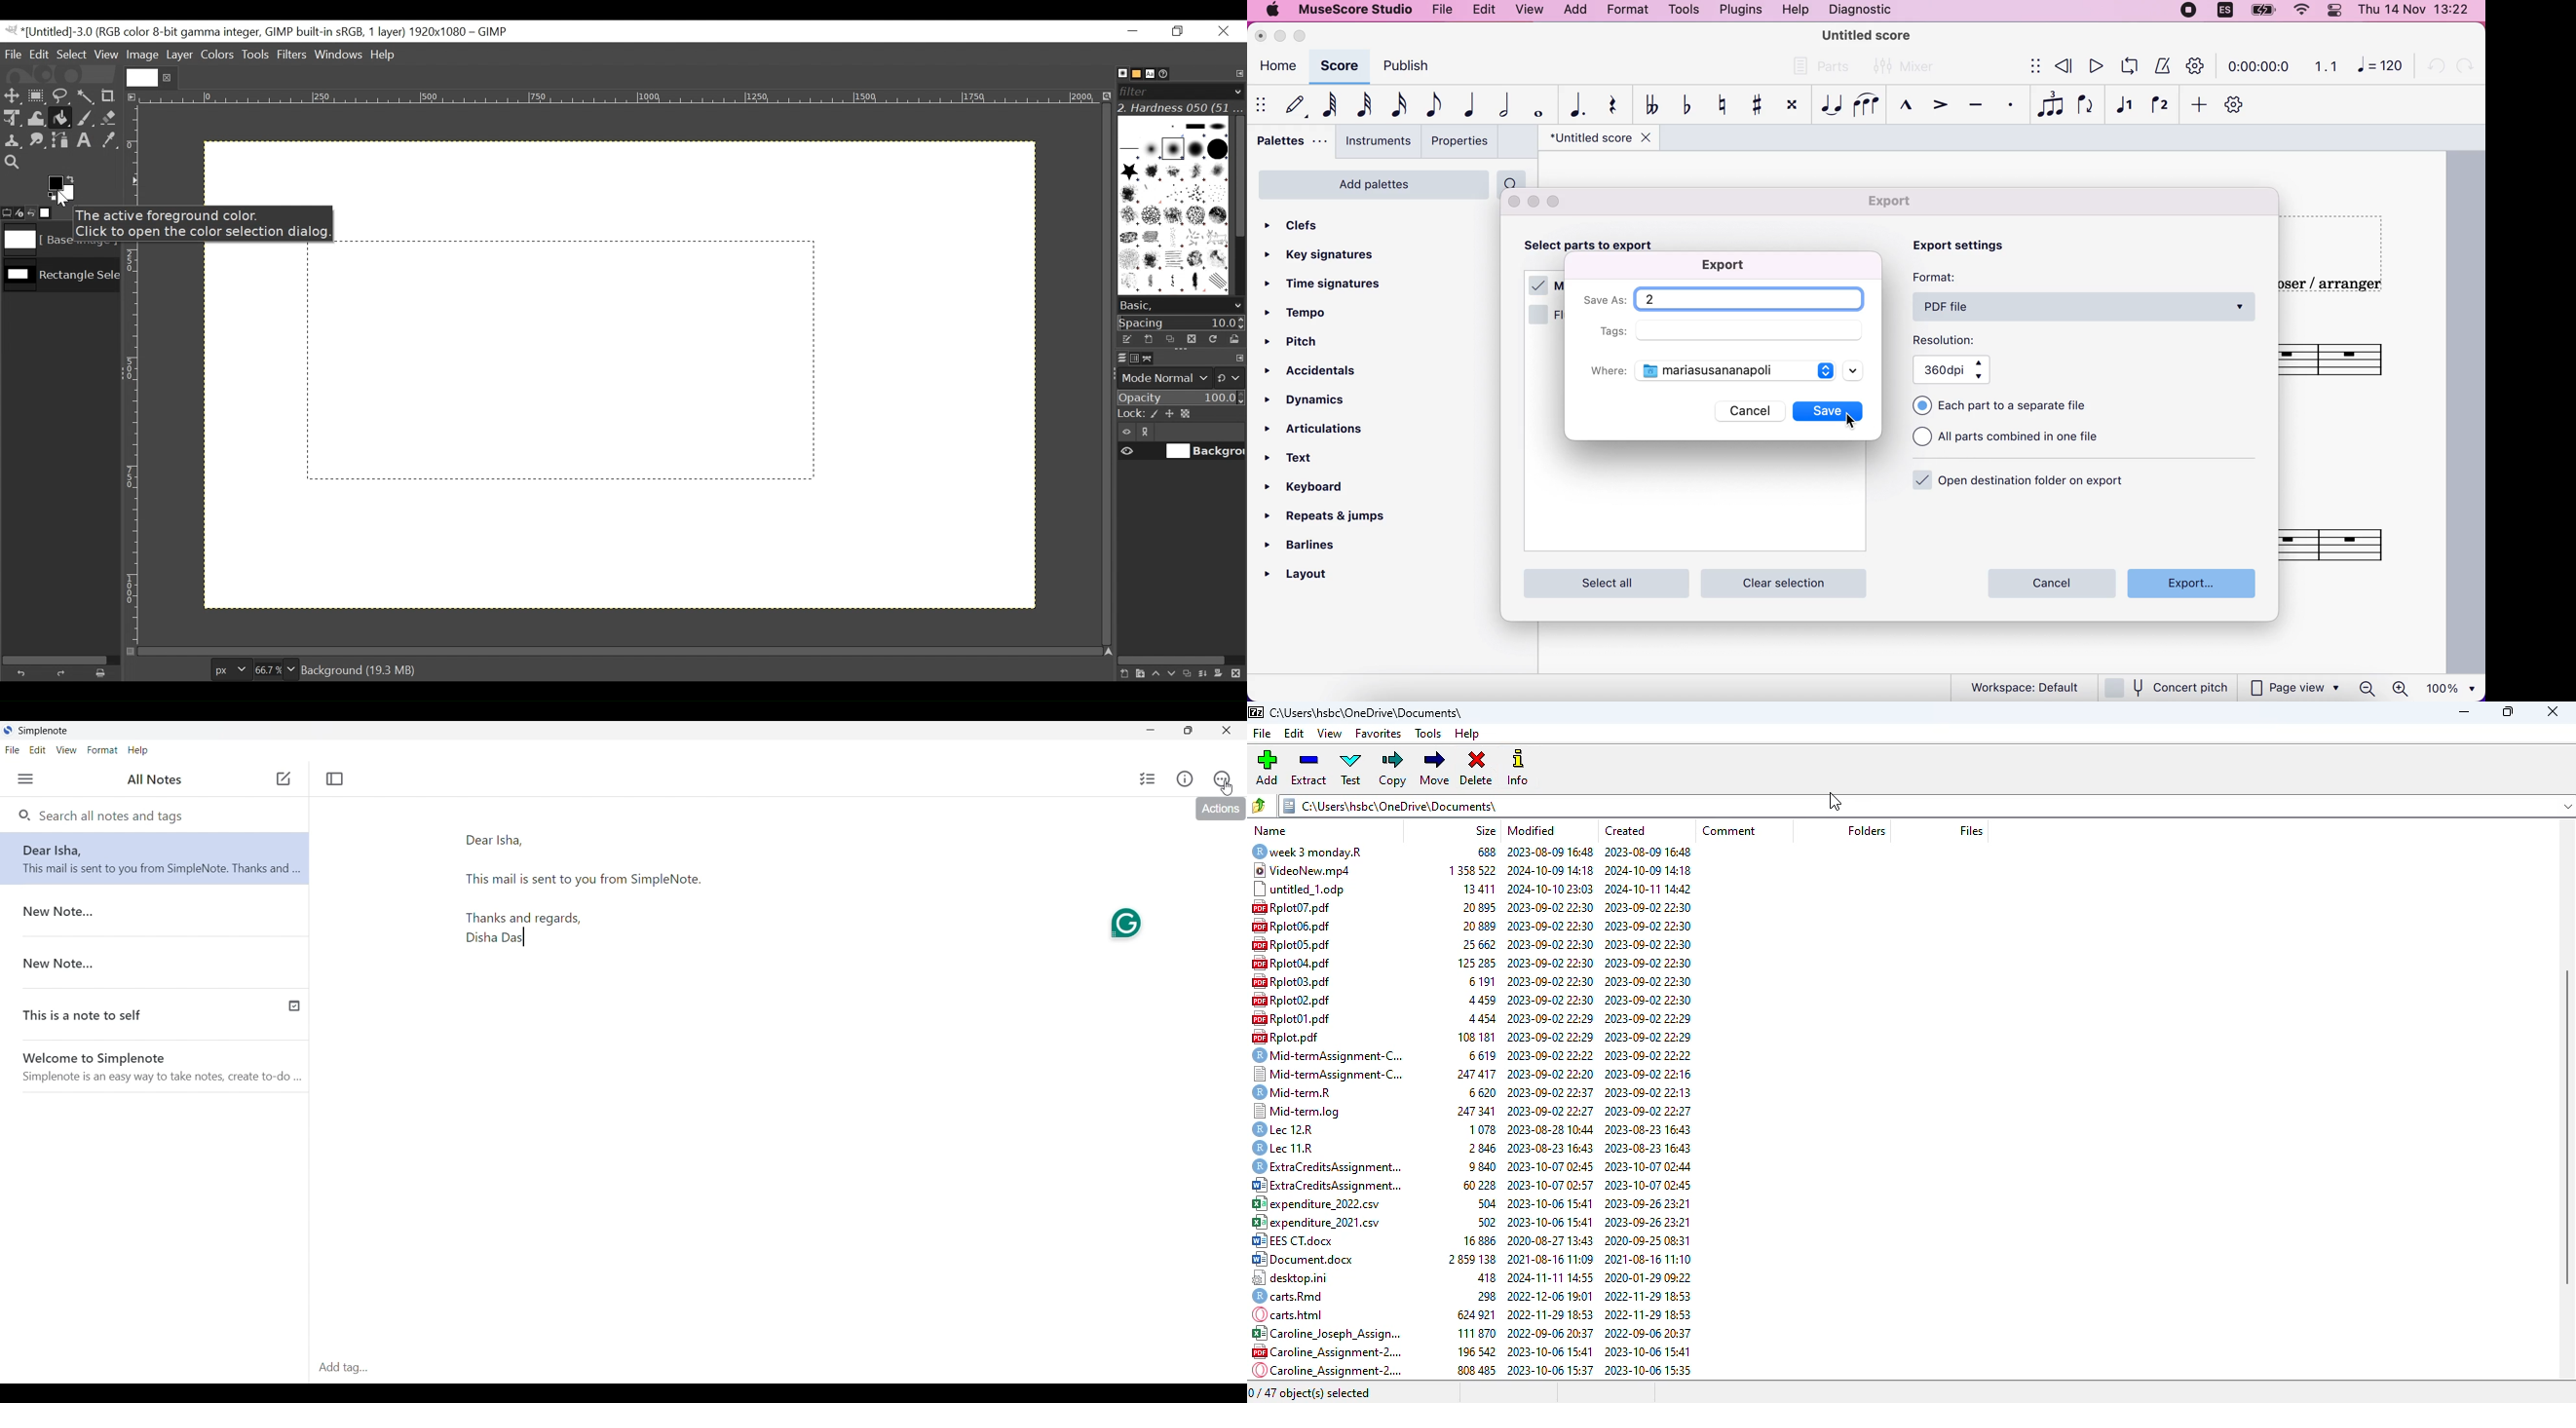  What do you see at coordinates (1188, 730) in the screenshot?
I see `Maximize` at bounding box center [1188, 730].